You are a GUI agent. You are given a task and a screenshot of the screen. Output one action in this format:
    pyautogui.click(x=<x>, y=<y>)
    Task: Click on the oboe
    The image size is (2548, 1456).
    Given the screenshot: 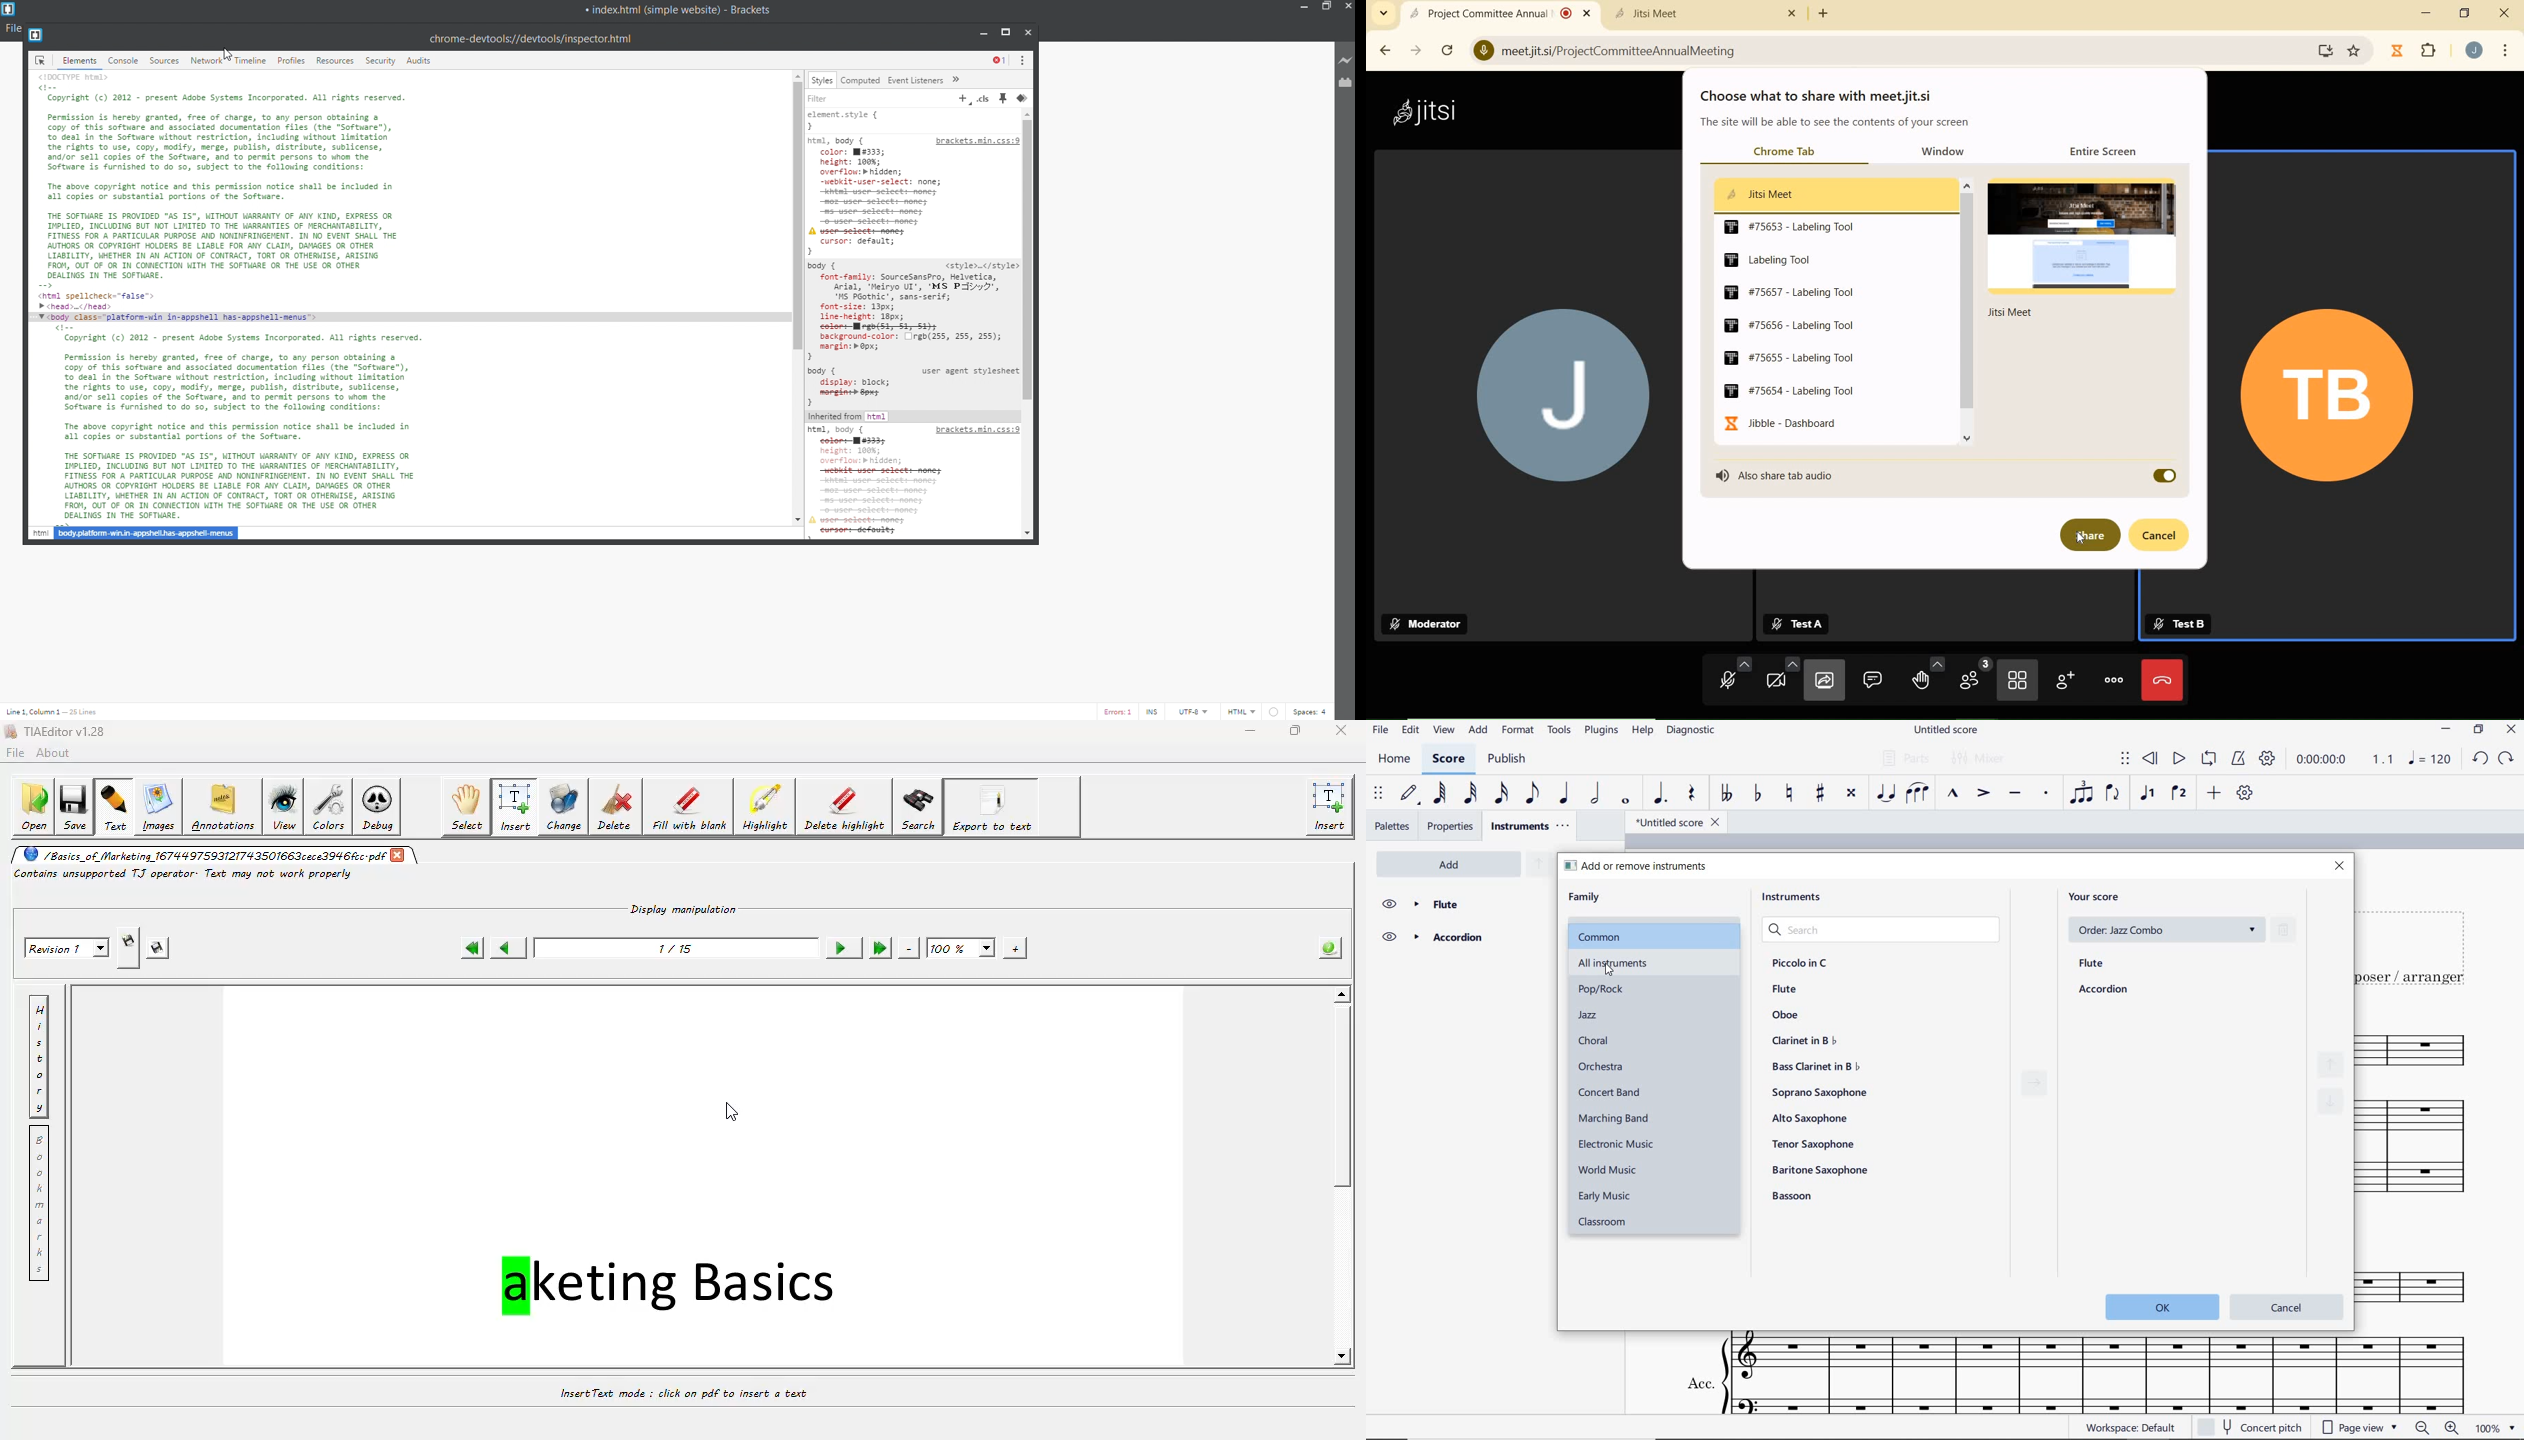 What is the action you would take?
    pyautogui.click(x=1786, y=1014)
    